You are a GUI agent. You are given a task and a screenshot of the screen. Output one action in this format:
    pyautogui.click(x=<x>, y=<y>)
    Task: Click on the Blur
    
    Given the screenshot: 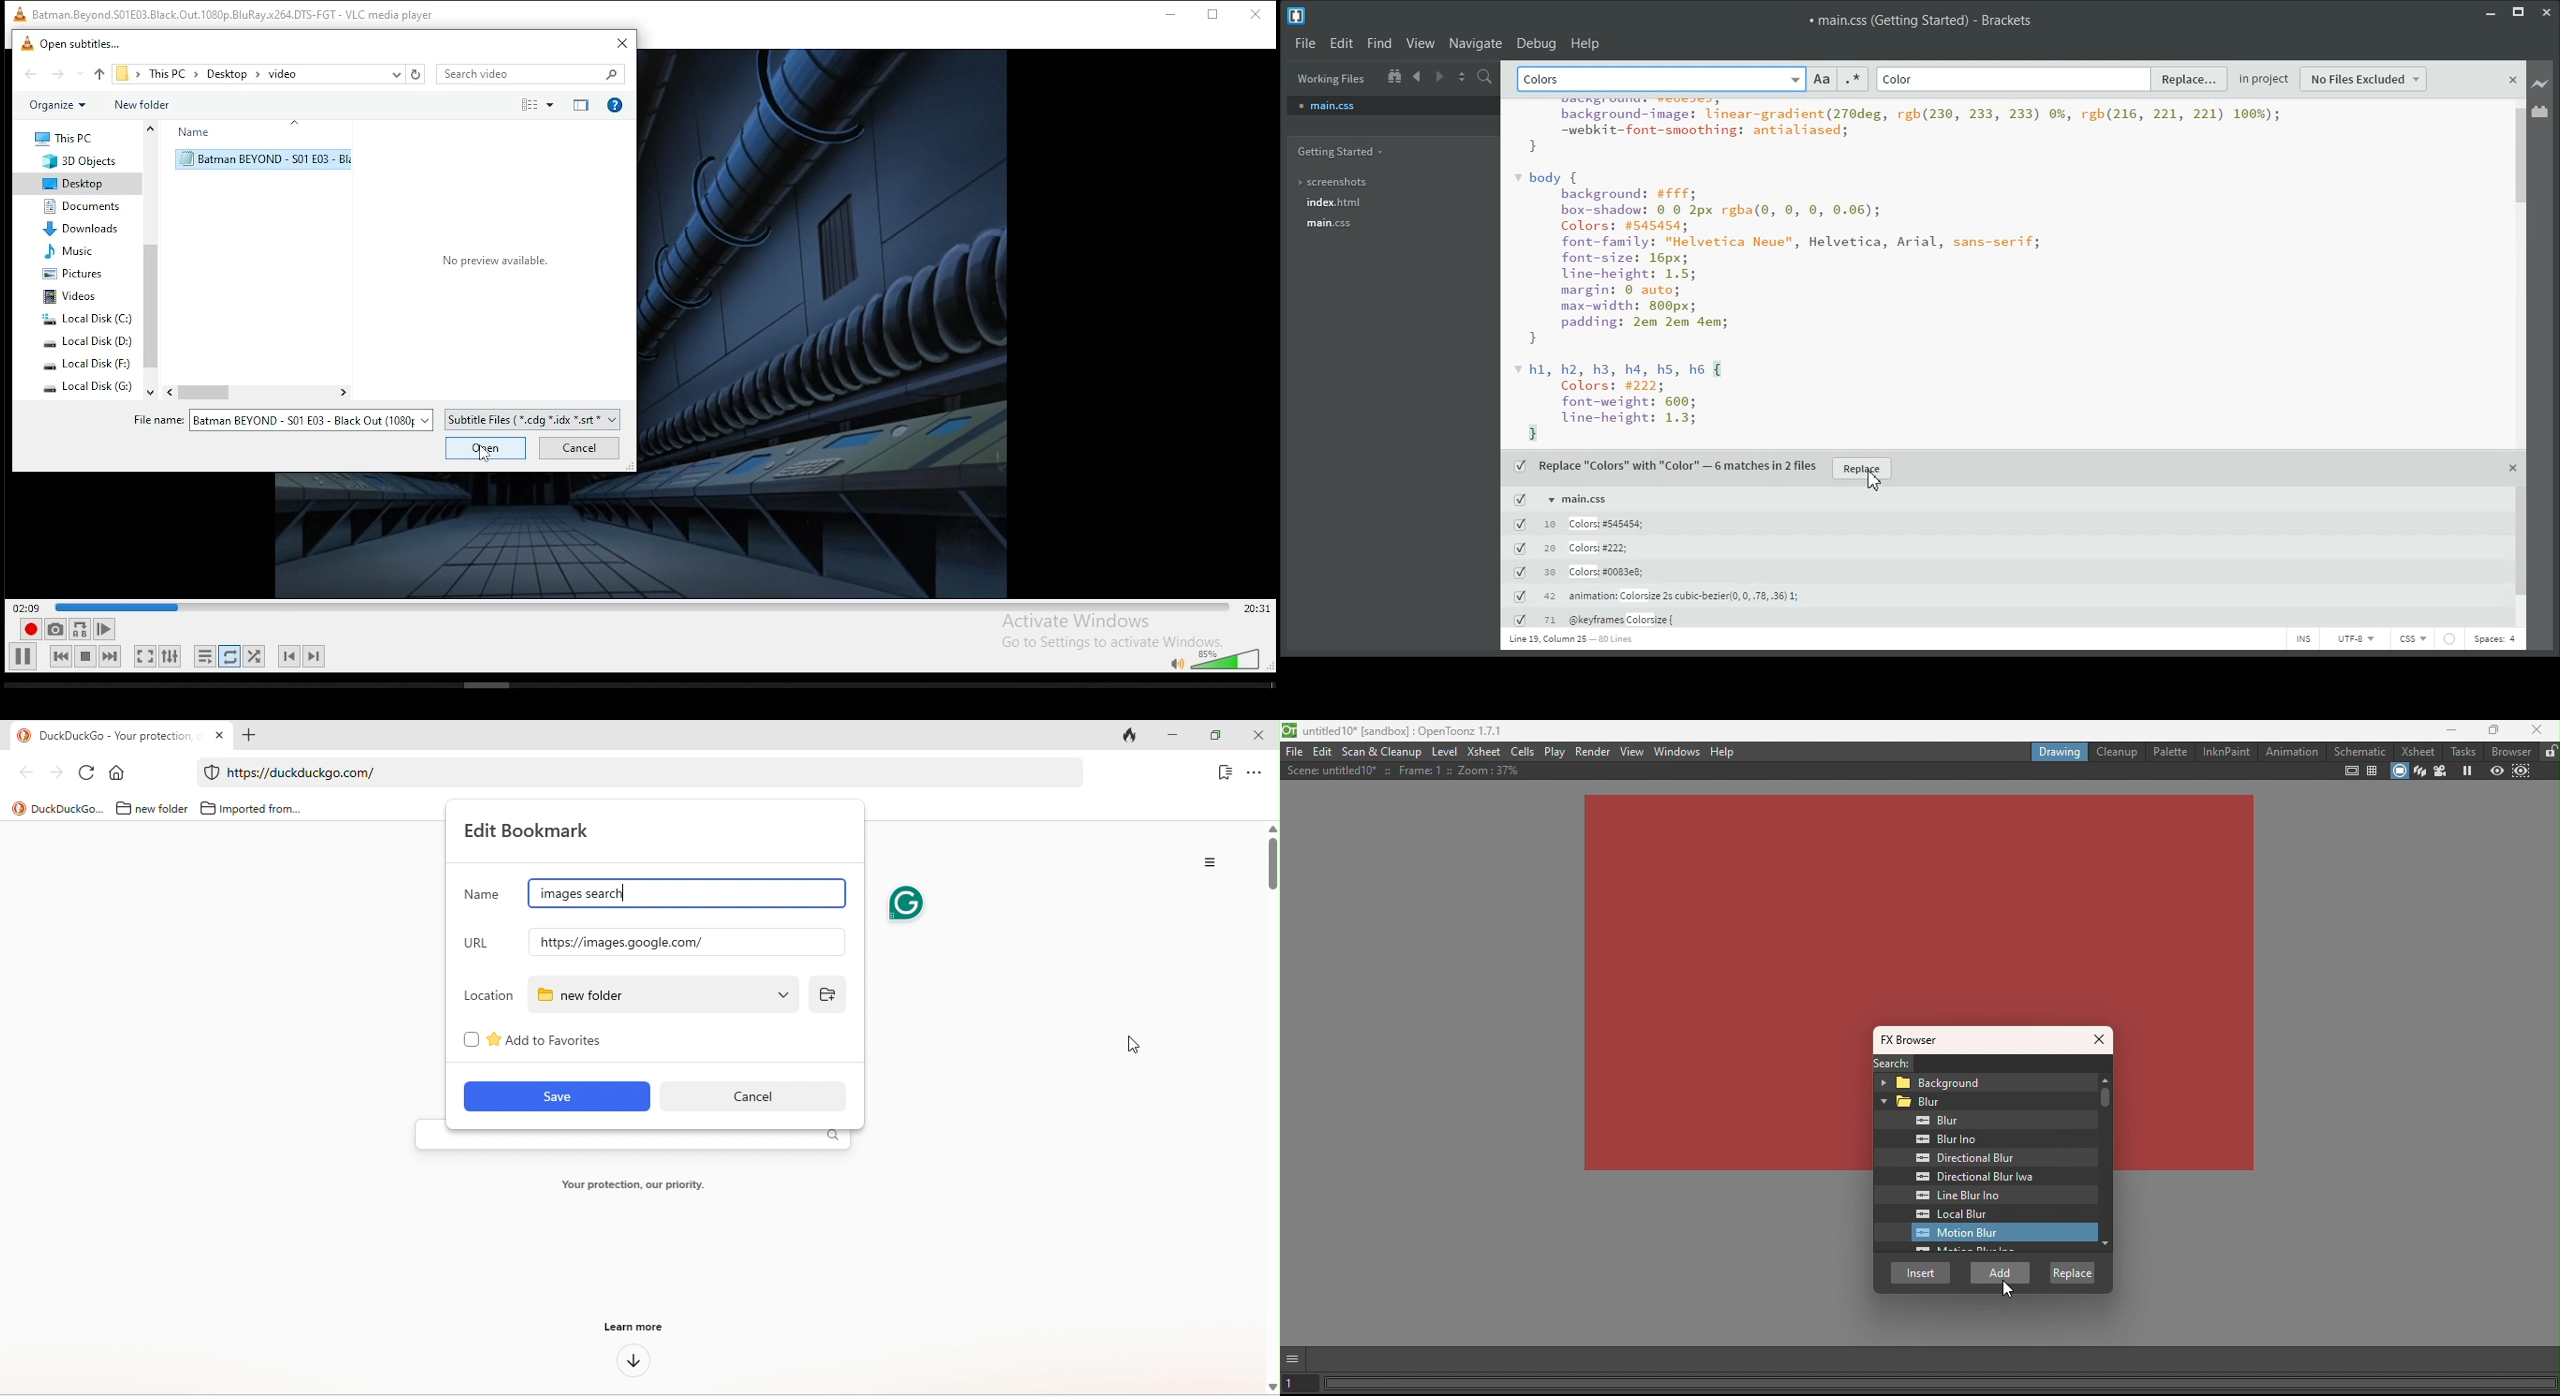 What is the action you would take?
    pyautogui.click(x=1984, y=1102)
    